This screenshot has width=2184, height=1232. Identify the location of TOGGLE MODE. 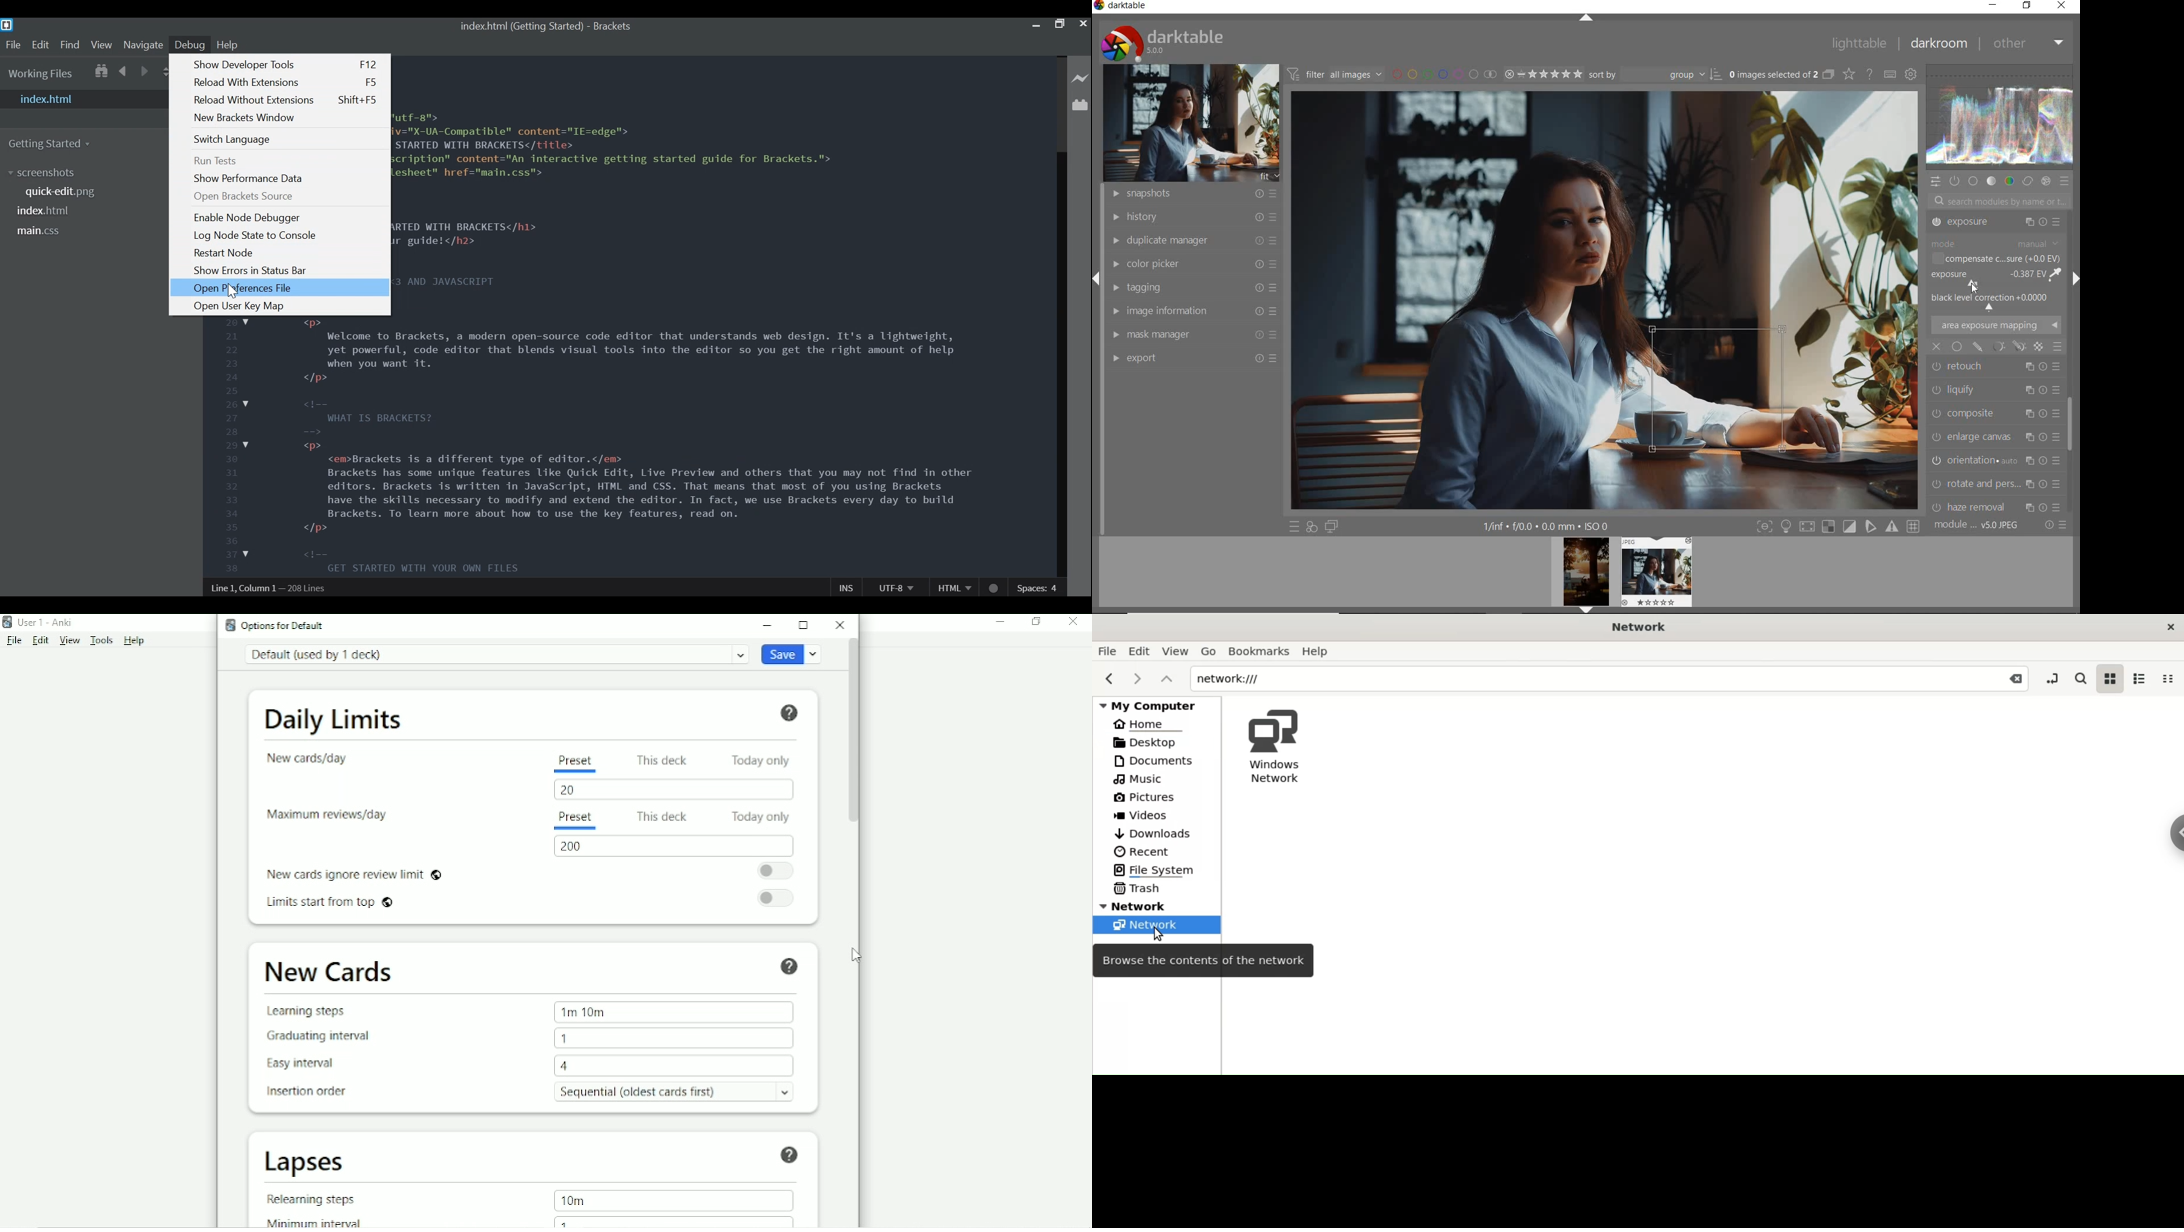
(1838, 526).